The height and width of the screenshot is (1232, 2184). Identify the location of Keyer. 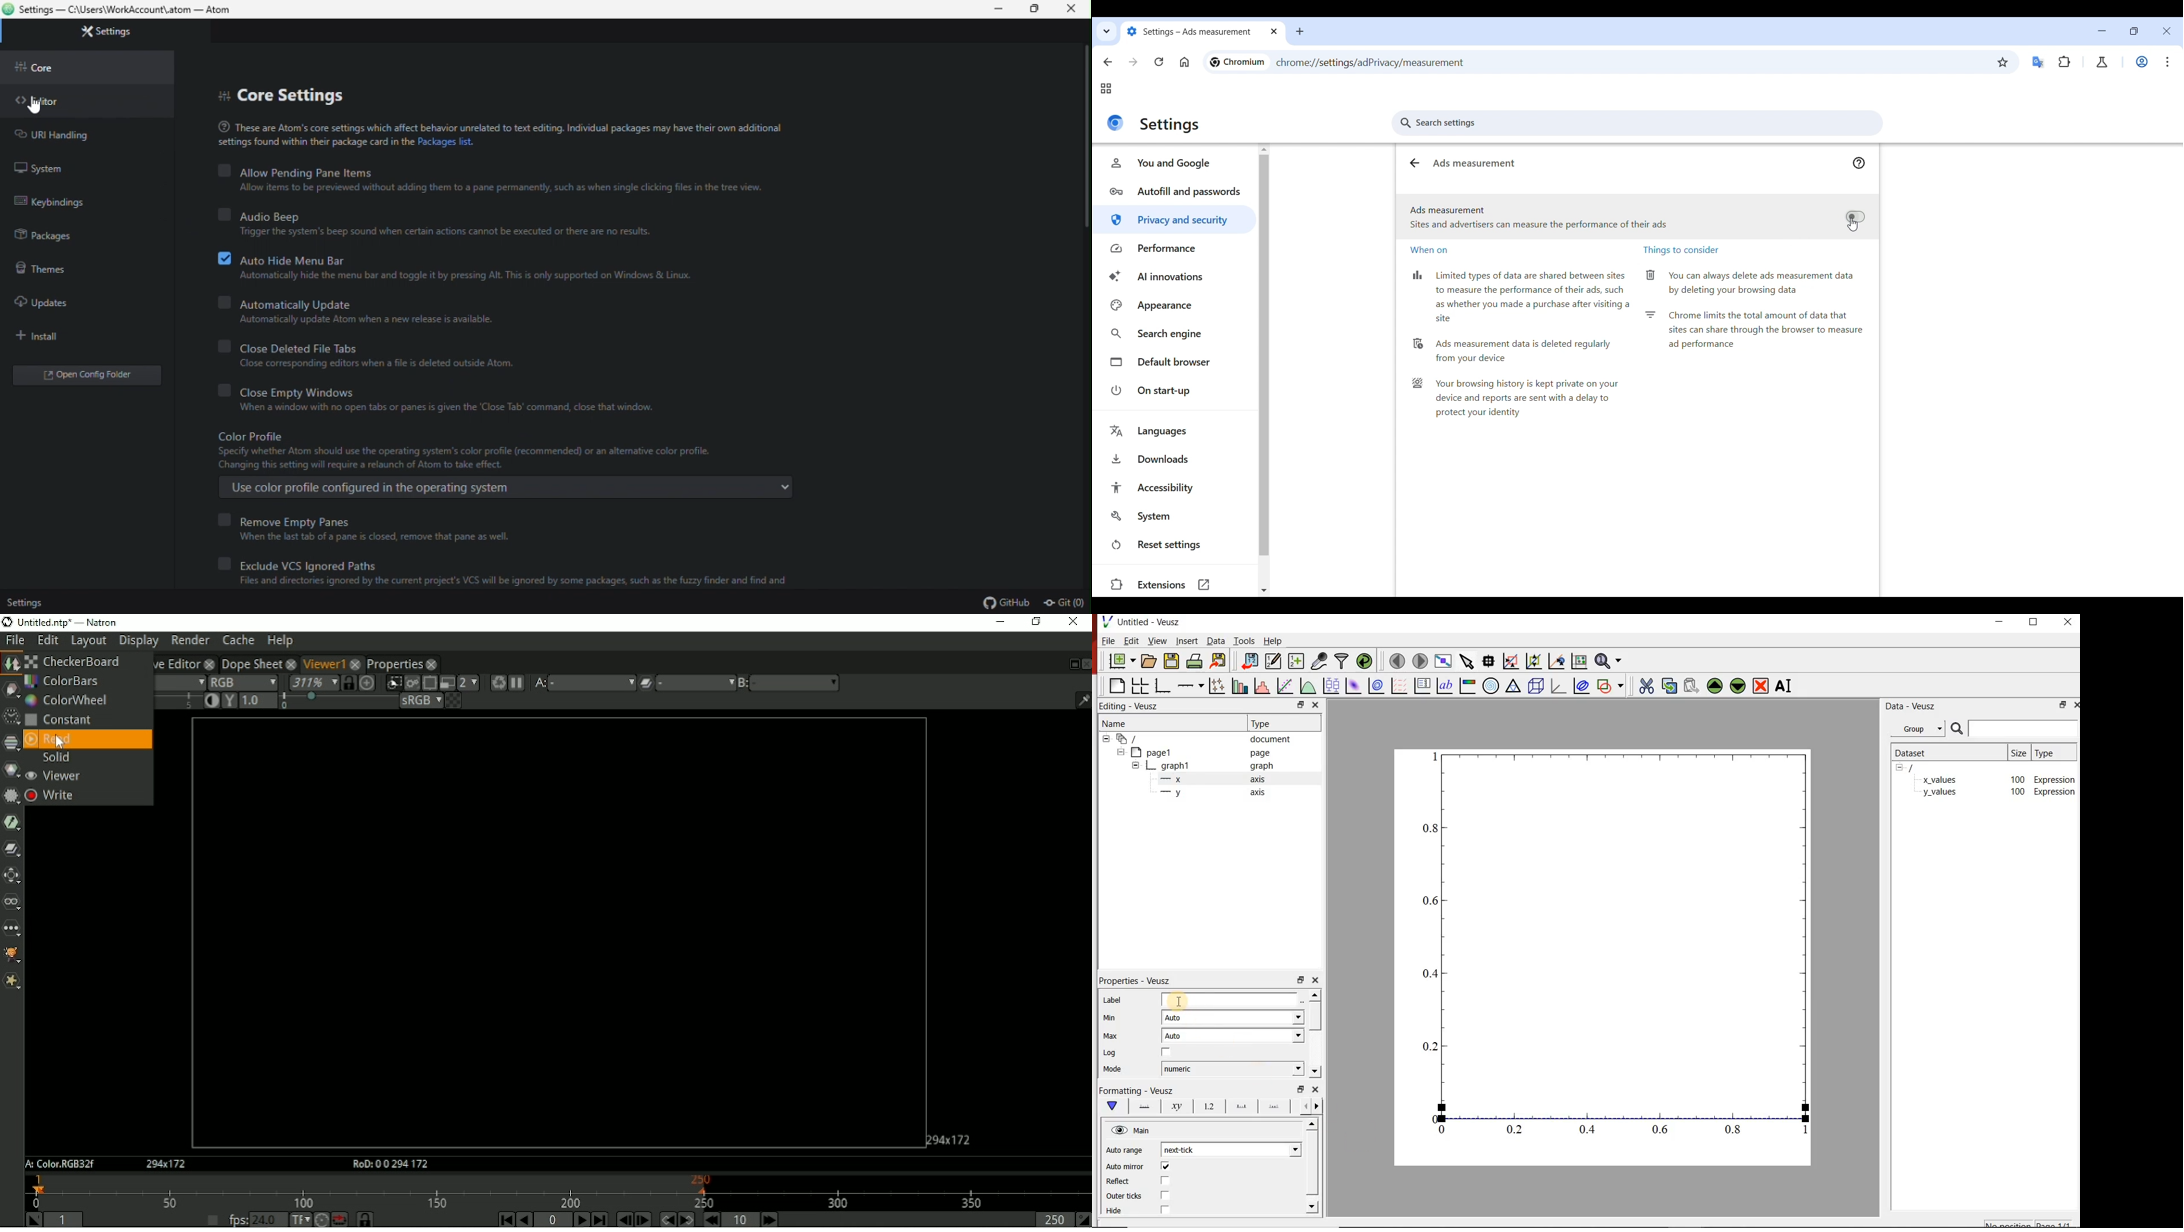
(12, 823).